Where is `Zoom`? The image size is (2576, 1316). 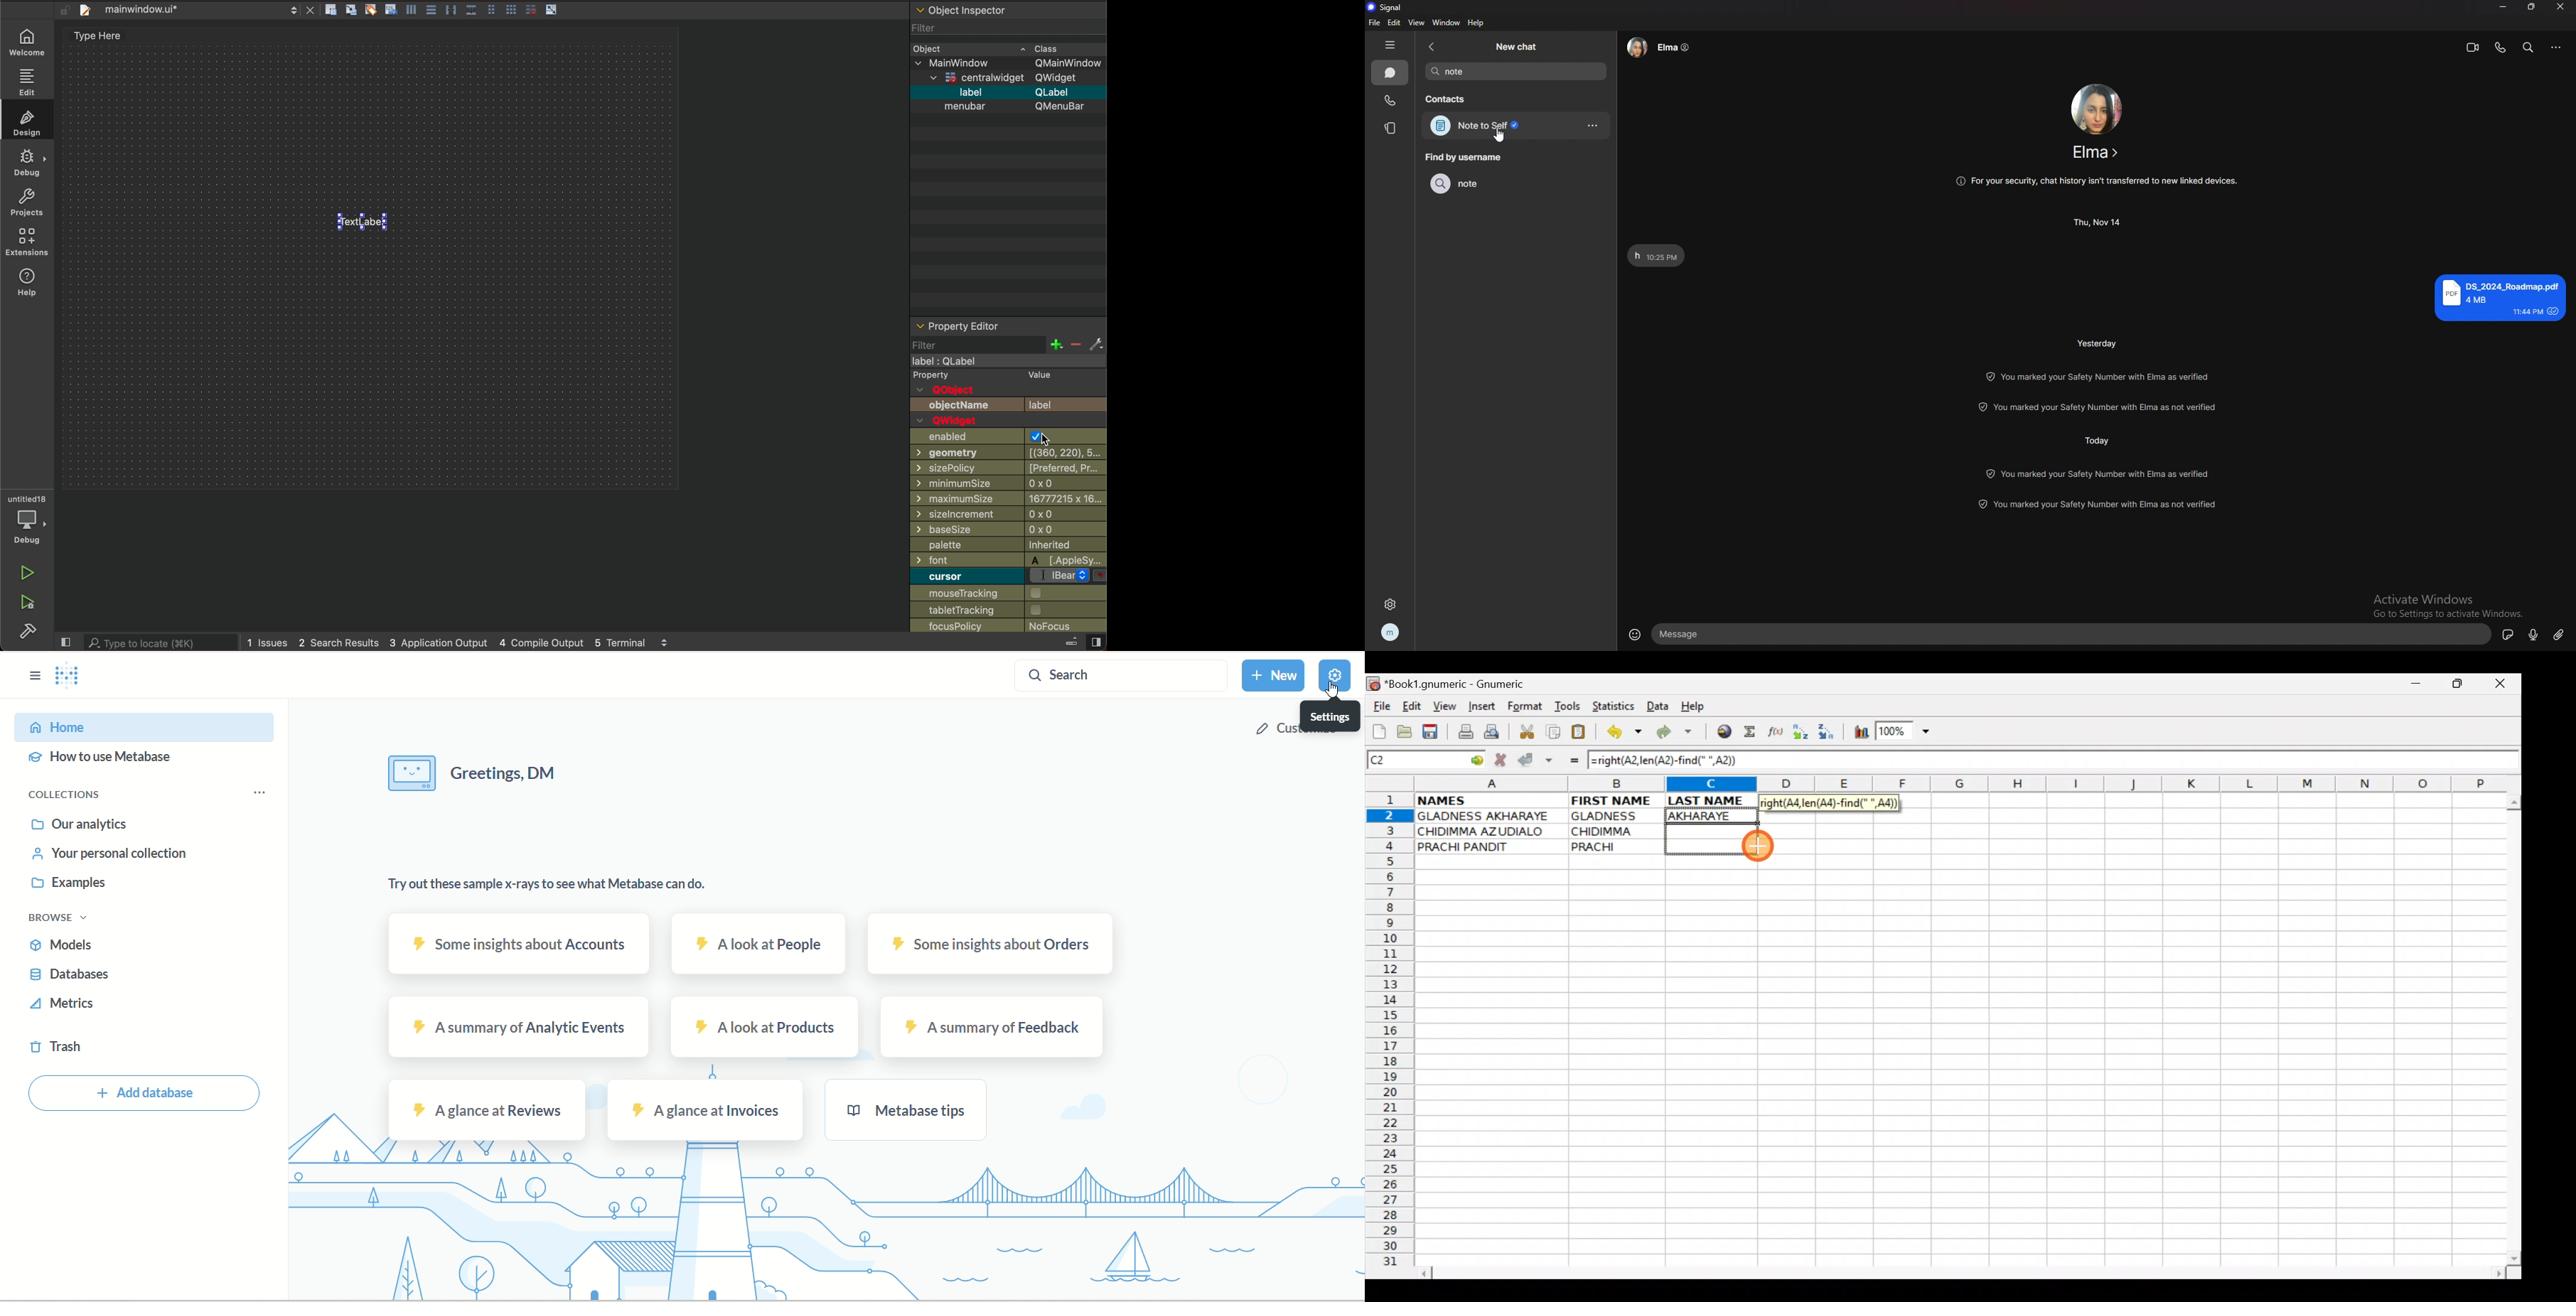 Zoom is located at coordinates (1904, 733).